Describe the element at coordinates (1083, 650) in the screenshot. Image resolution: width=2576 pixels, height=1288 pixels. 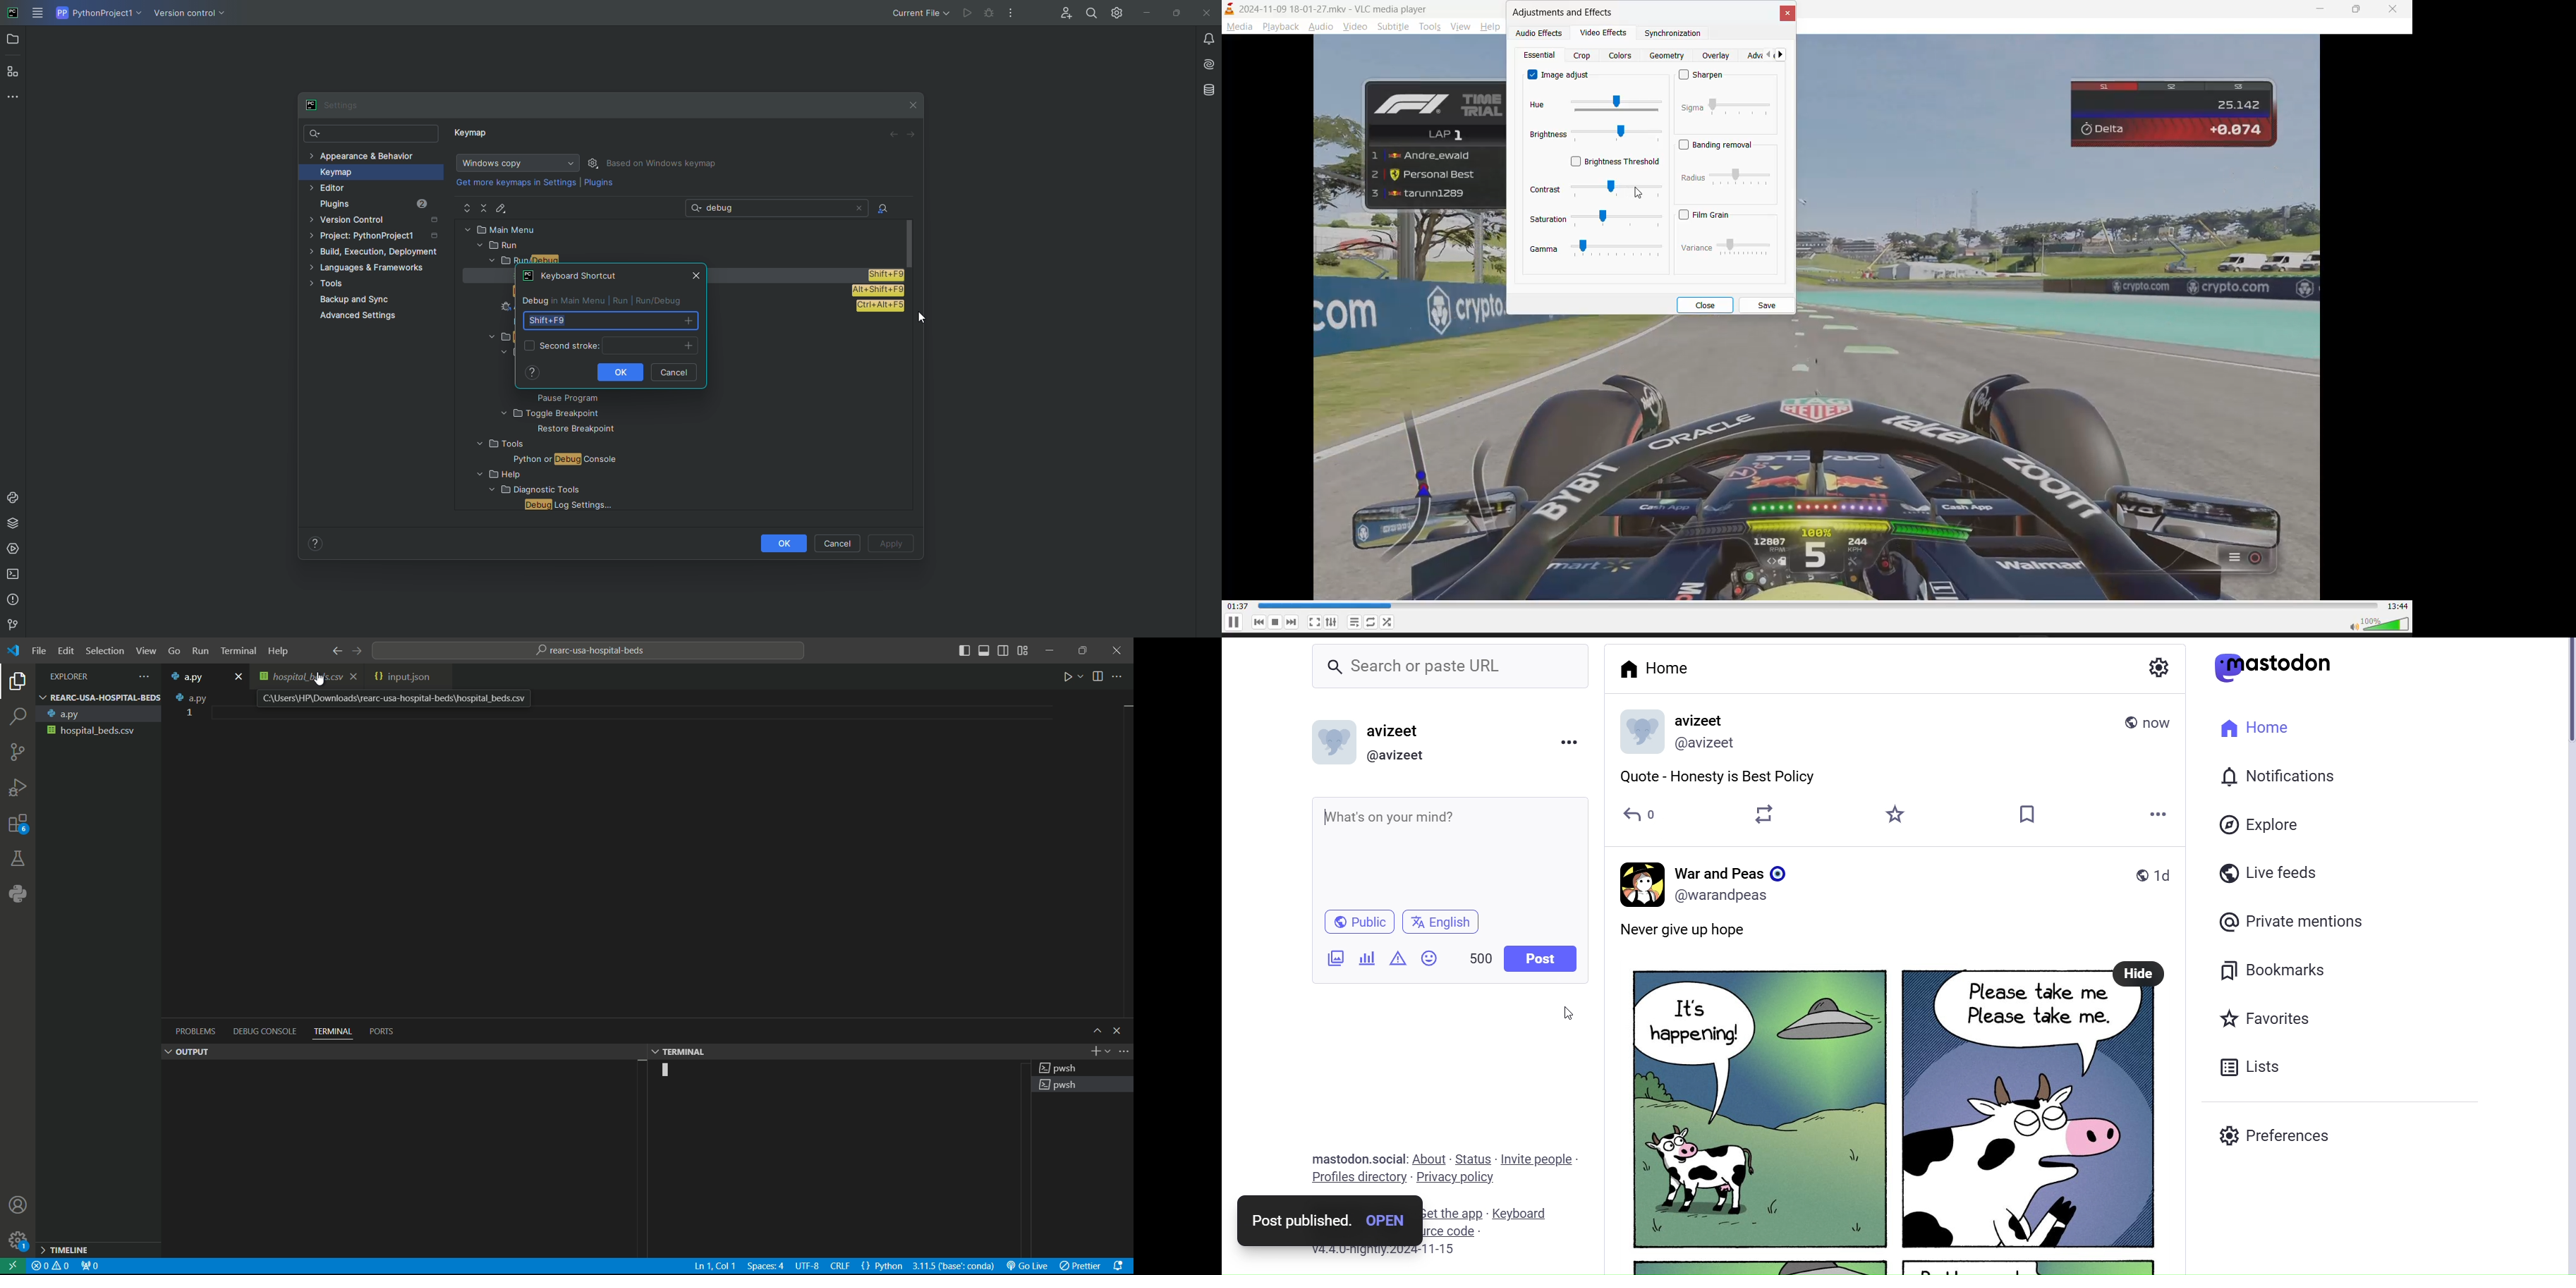
I see `maixmize or restore` at that location.